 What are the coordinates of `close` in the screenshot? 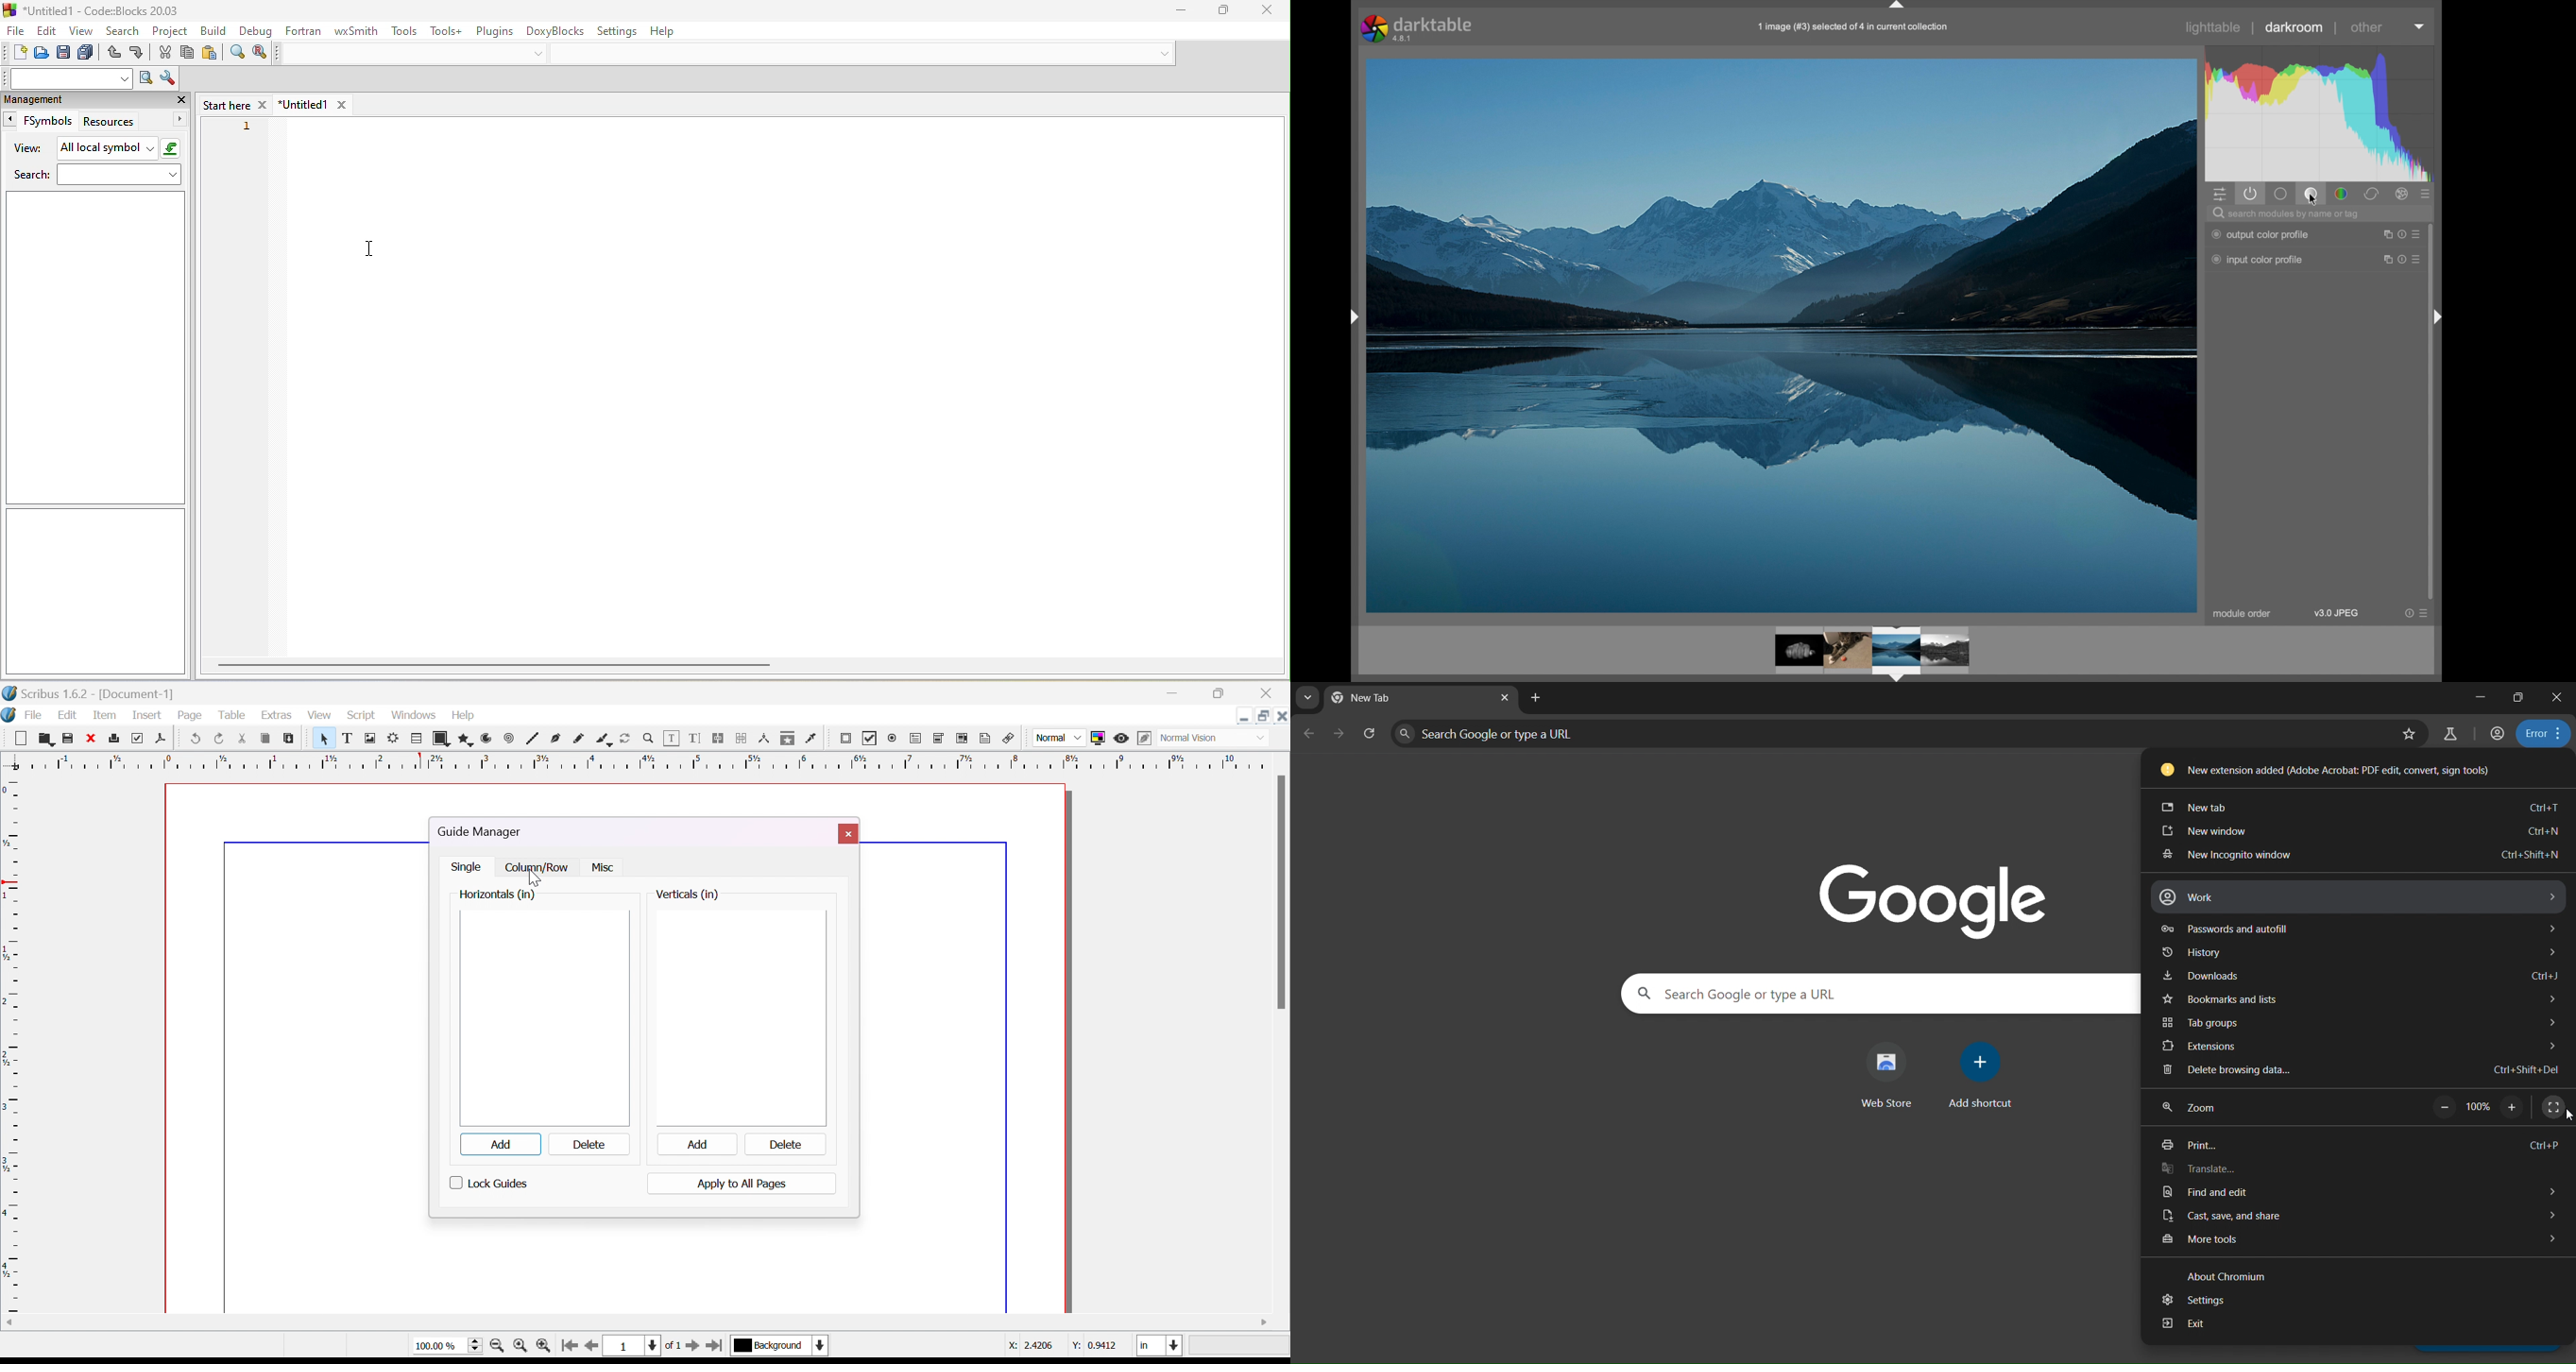 It's located at (849, 834).